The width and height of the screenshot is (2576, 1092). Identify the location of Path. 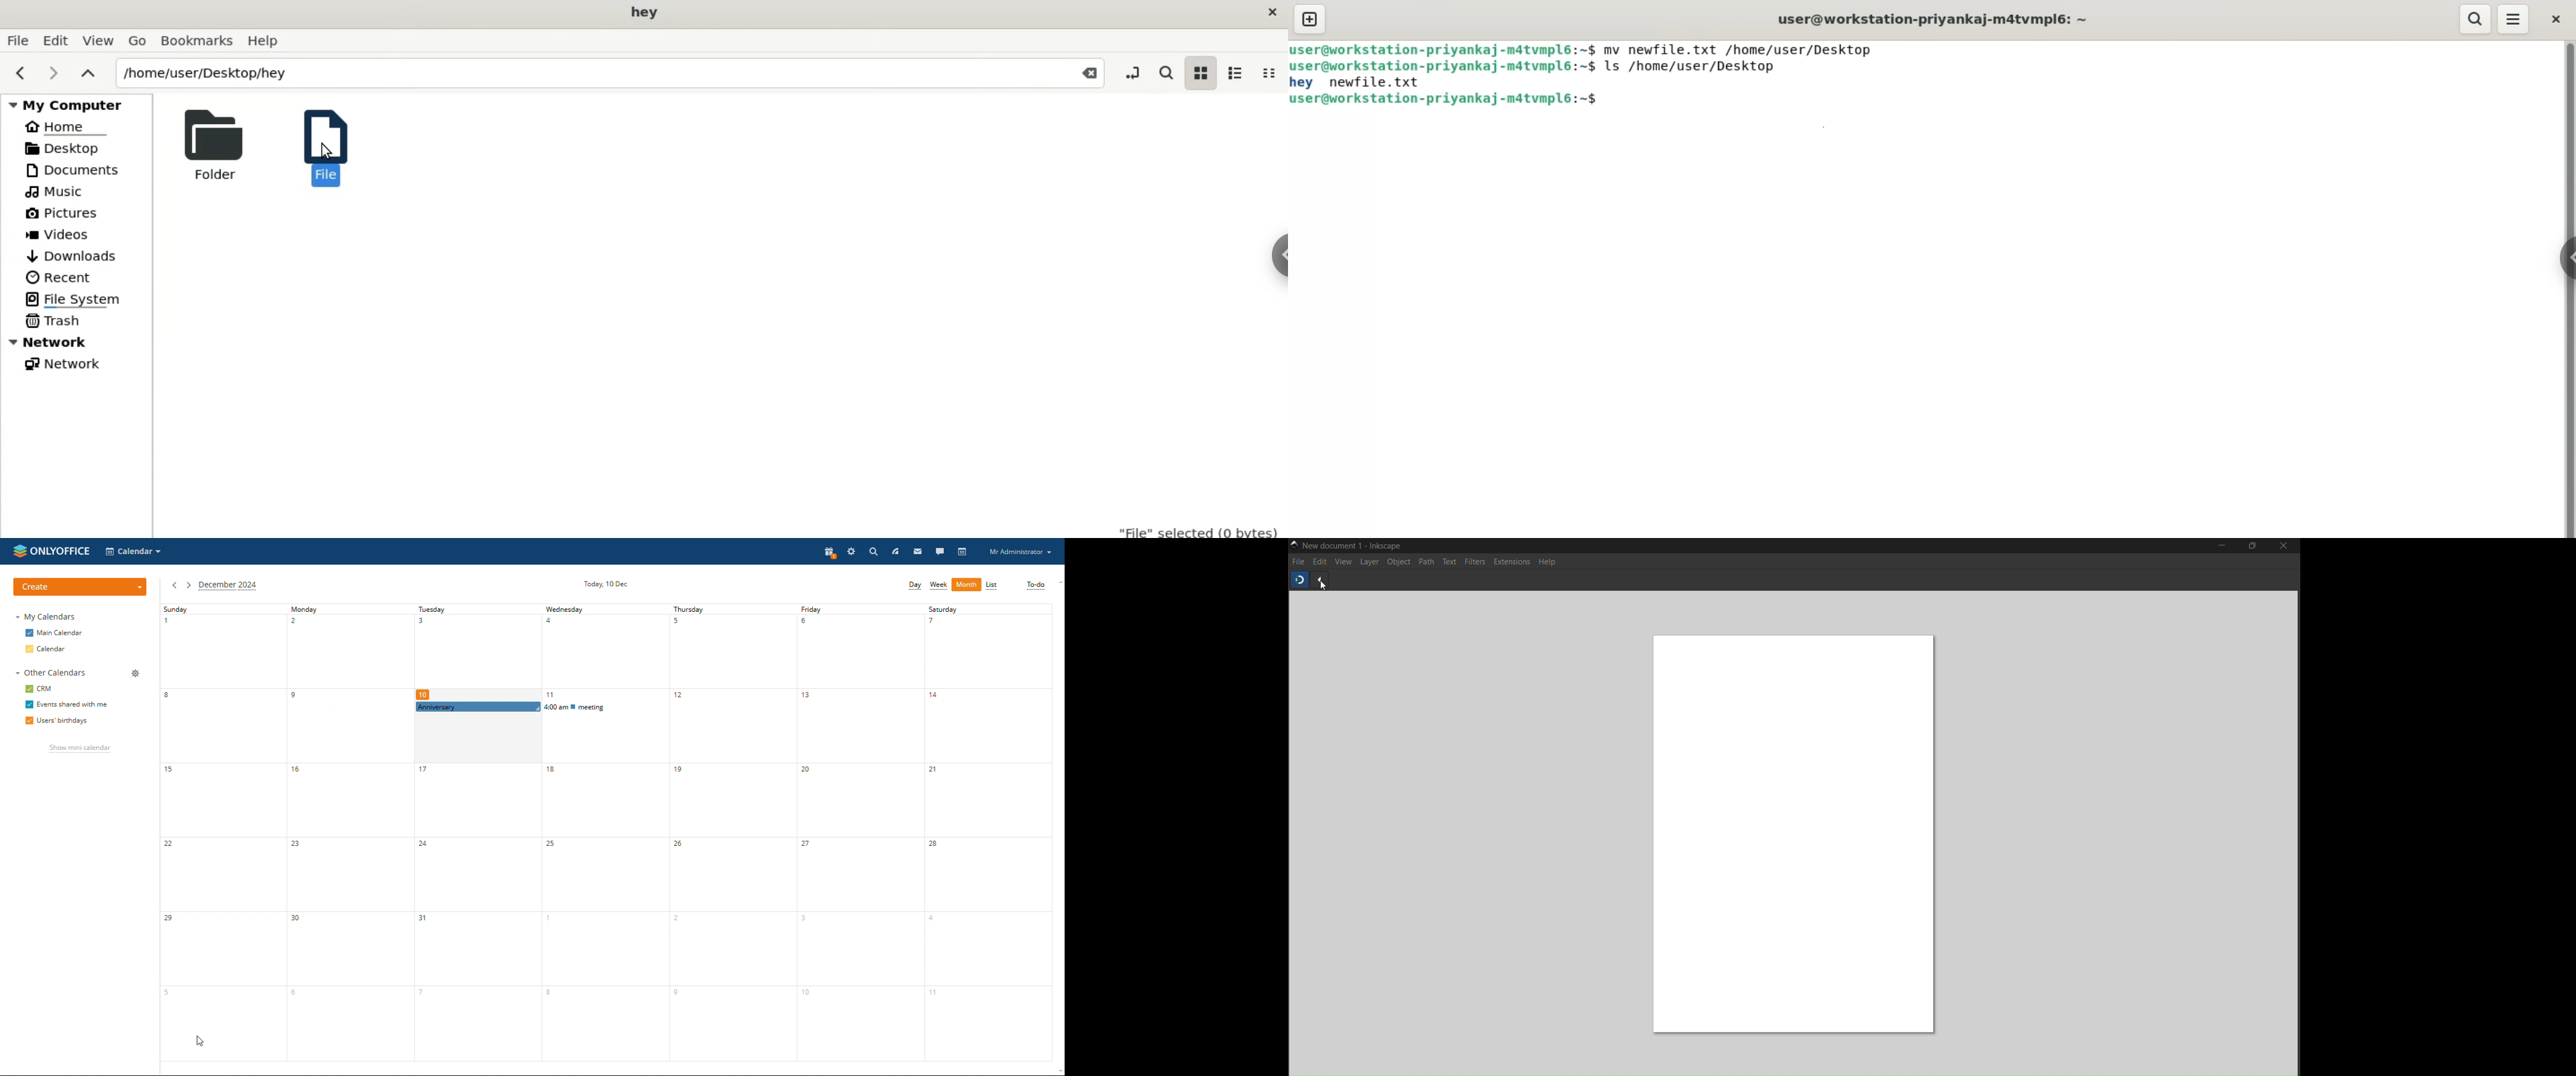
(1427, 562).